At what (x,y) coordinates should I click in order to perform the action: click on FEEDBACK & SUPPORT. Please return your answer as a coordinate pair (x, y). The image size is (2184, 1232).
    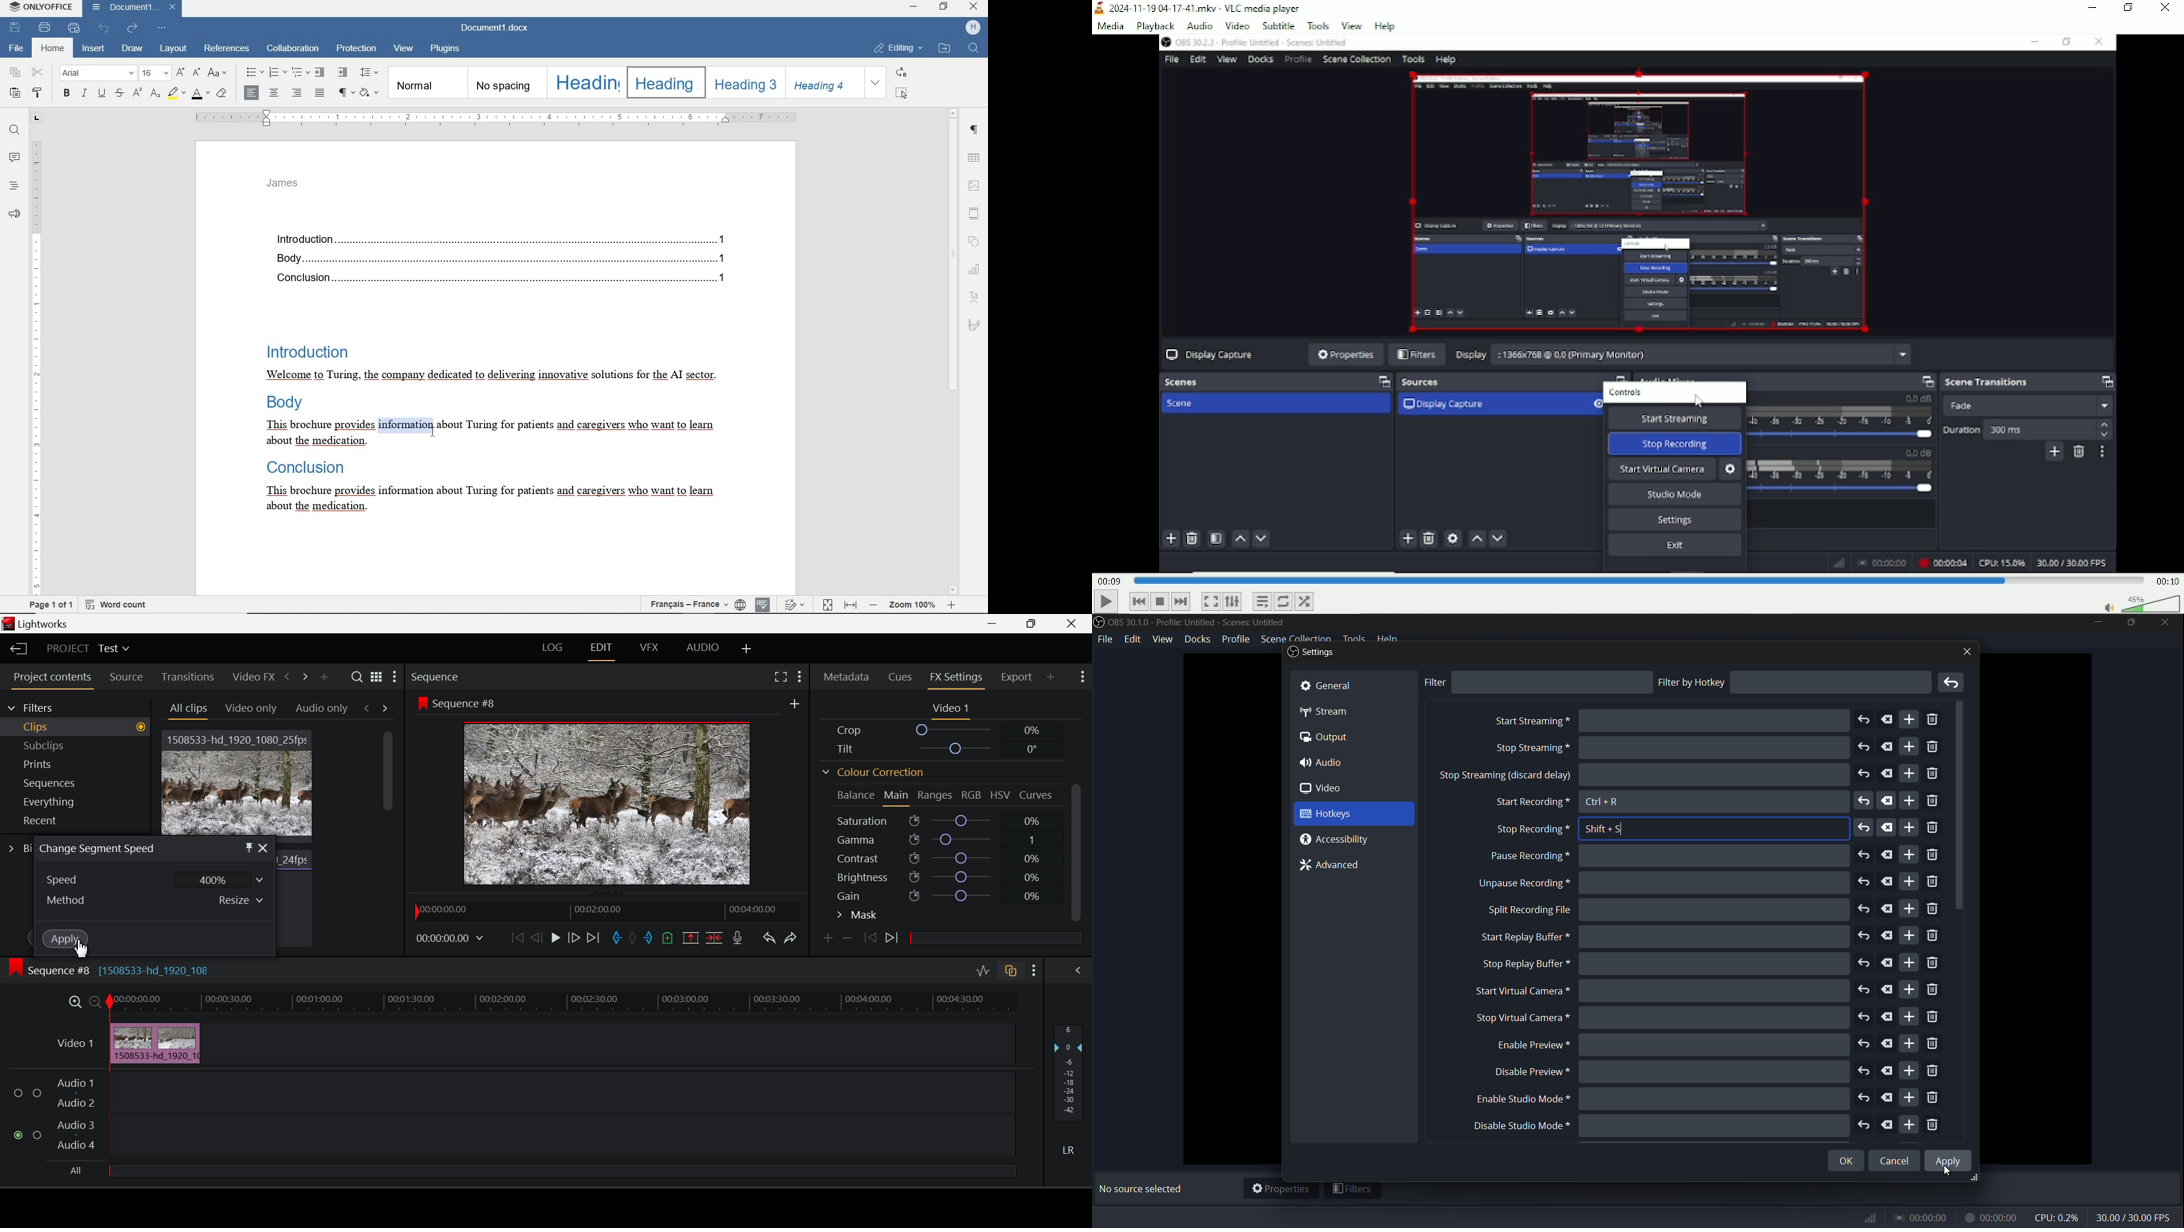
    Looking at the image, I should click on (14, 212).